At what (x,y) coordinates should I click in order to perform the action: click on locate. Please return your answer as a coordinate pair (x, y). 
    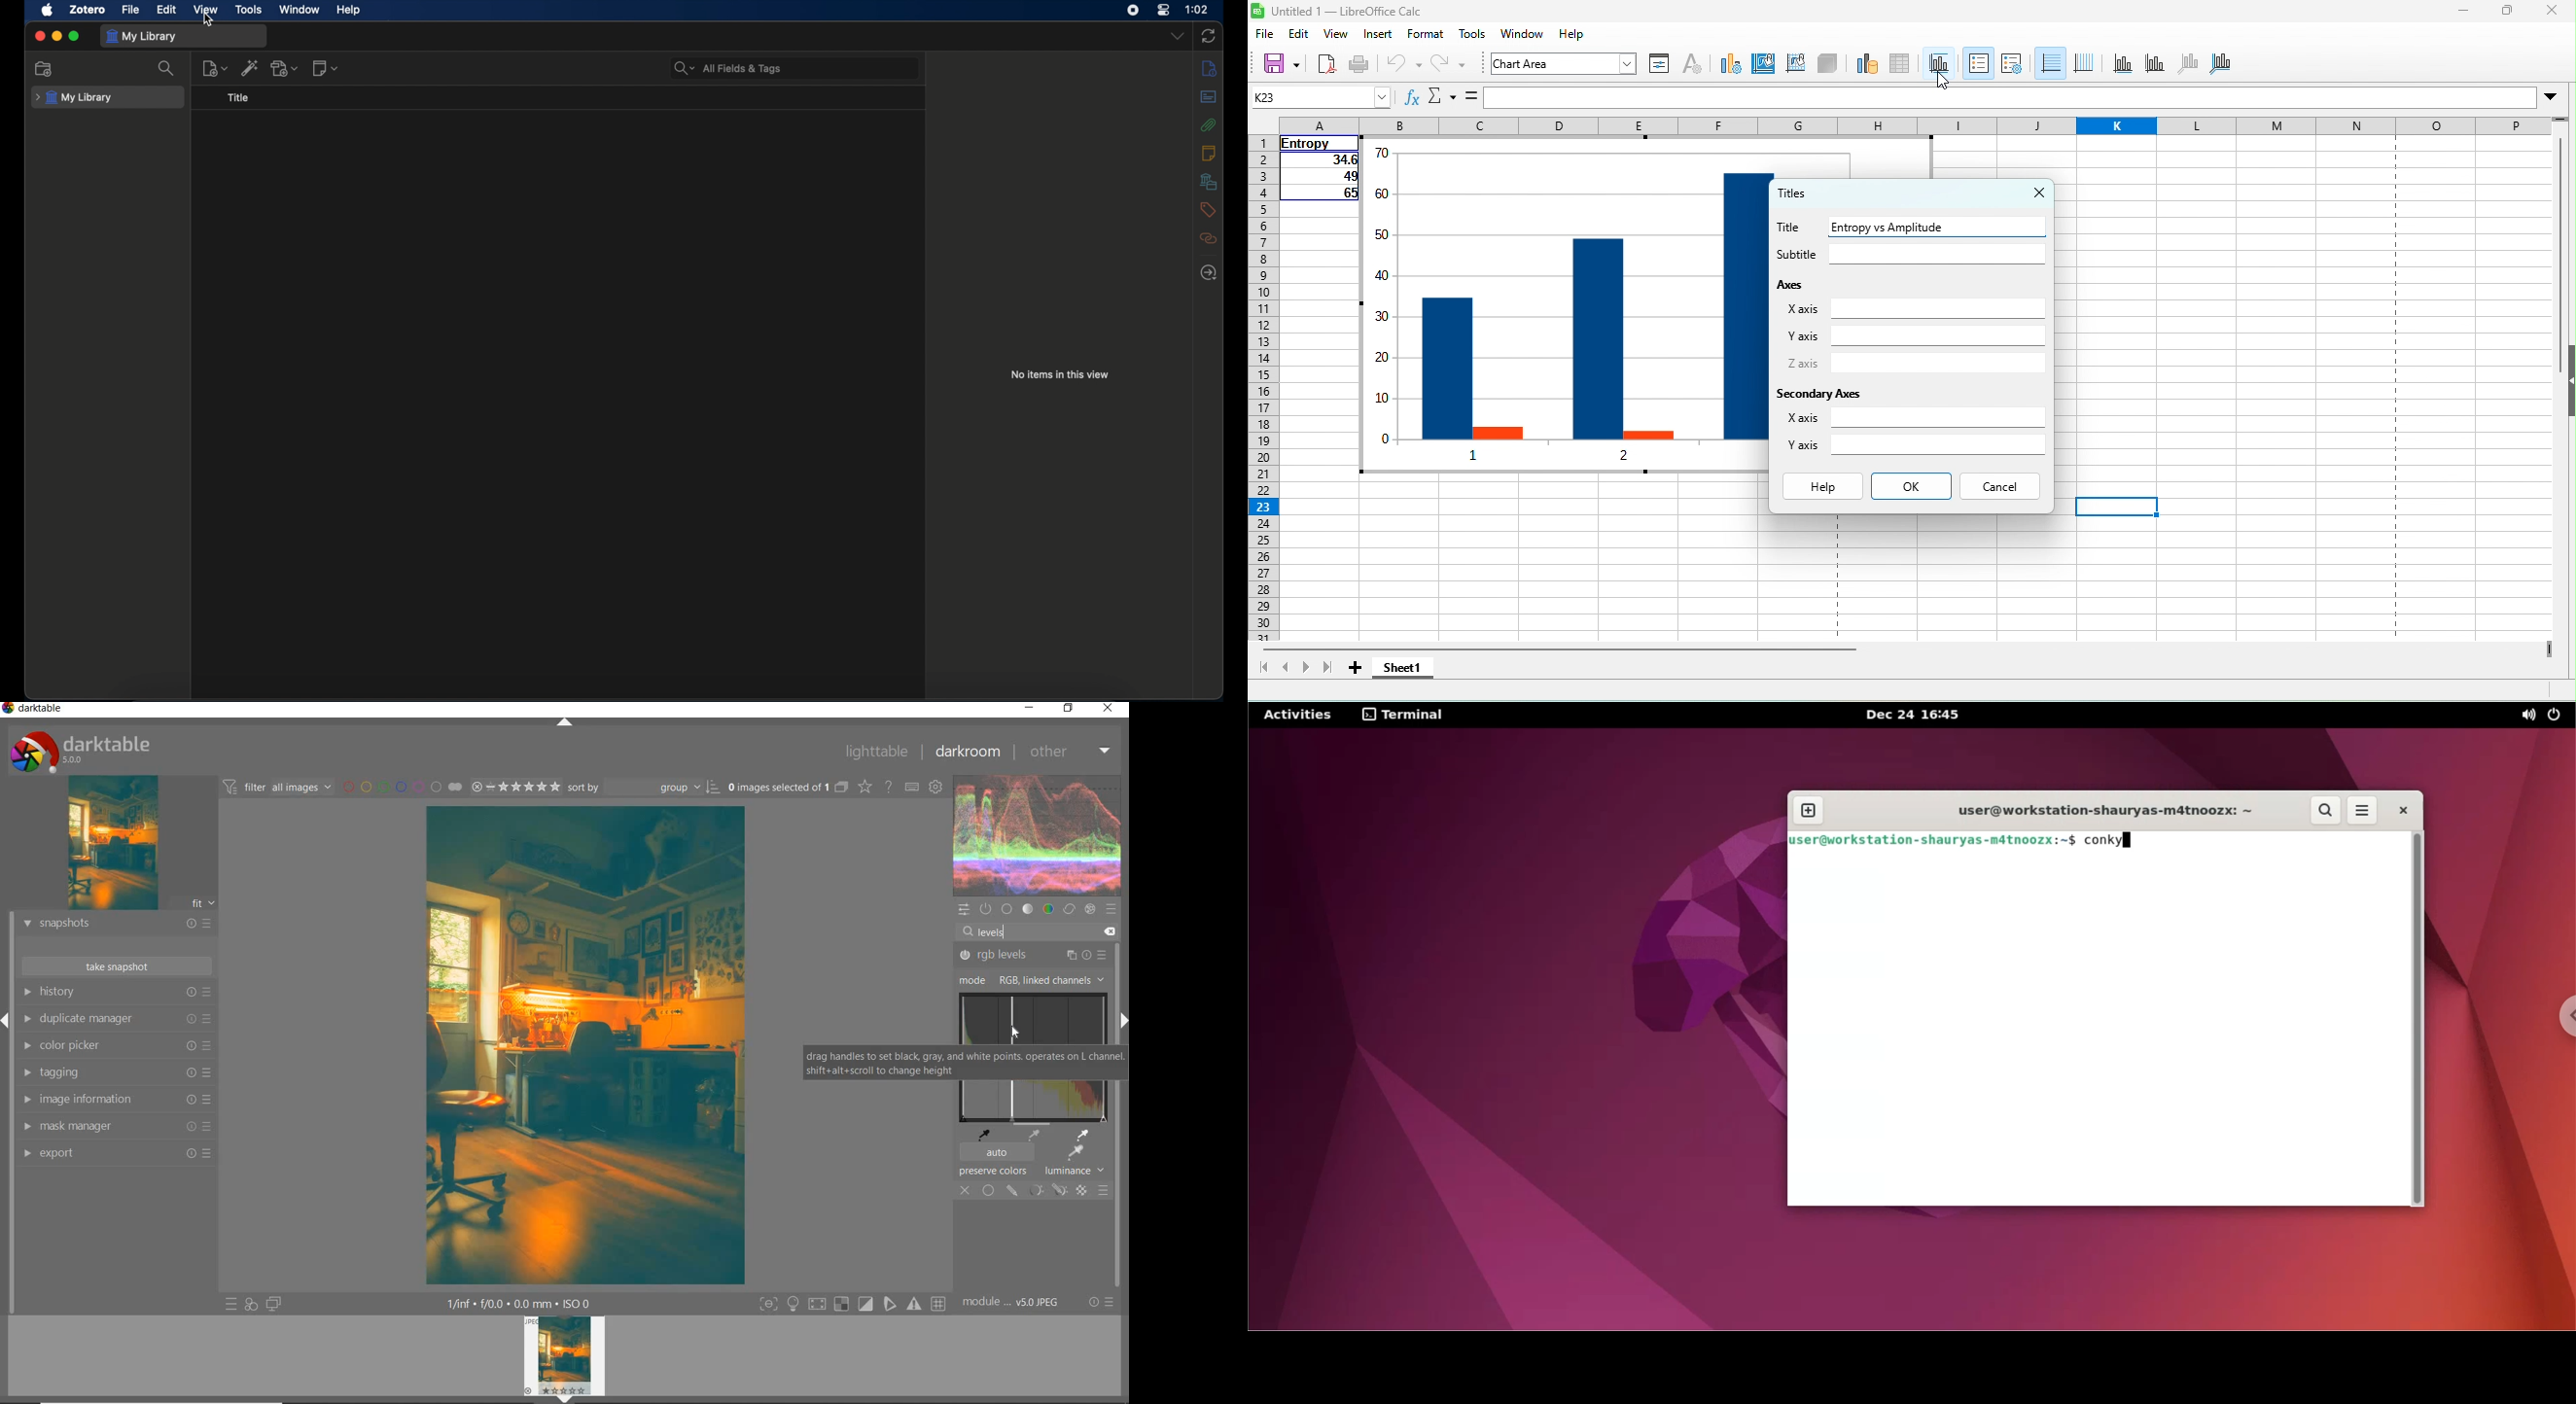
    Looking at the image, I should click on (1210, 272).